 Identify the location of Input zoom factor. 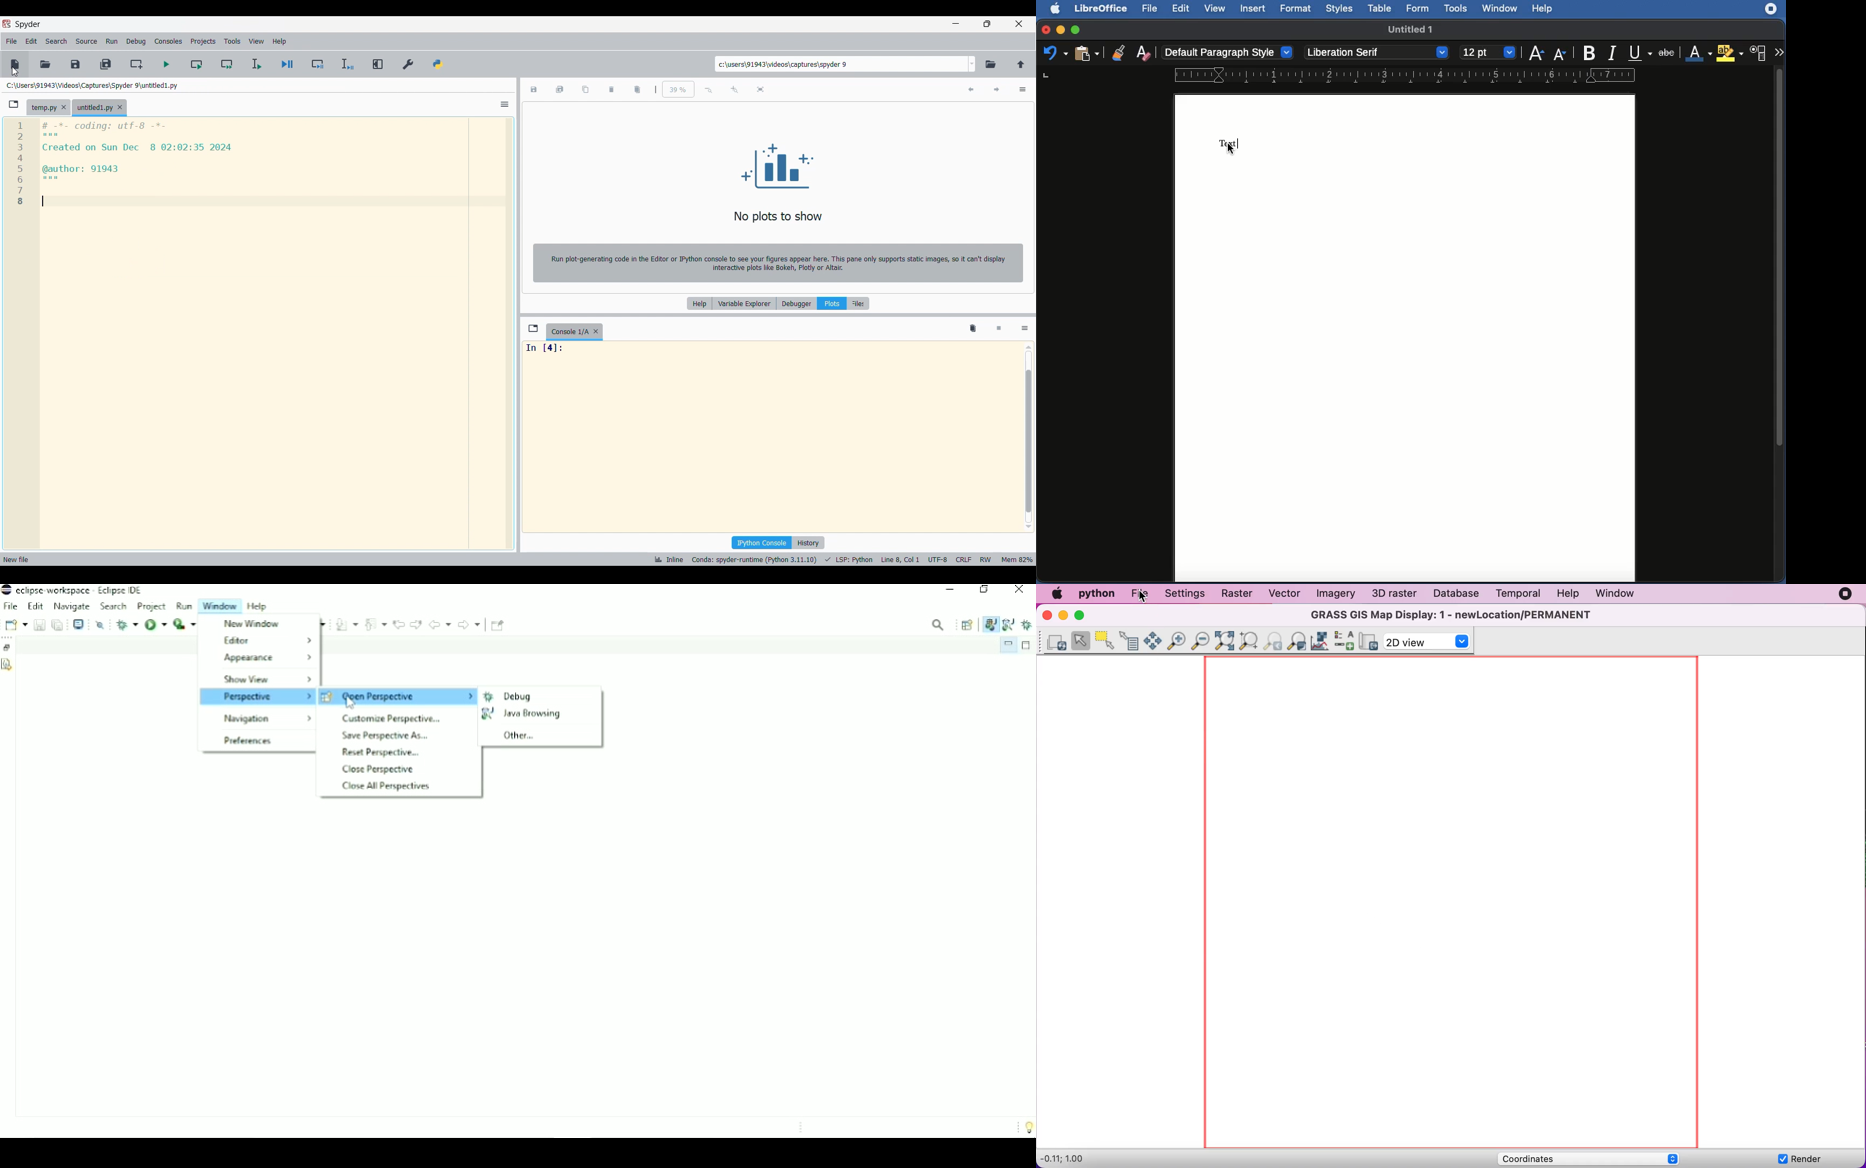
(678, 89).